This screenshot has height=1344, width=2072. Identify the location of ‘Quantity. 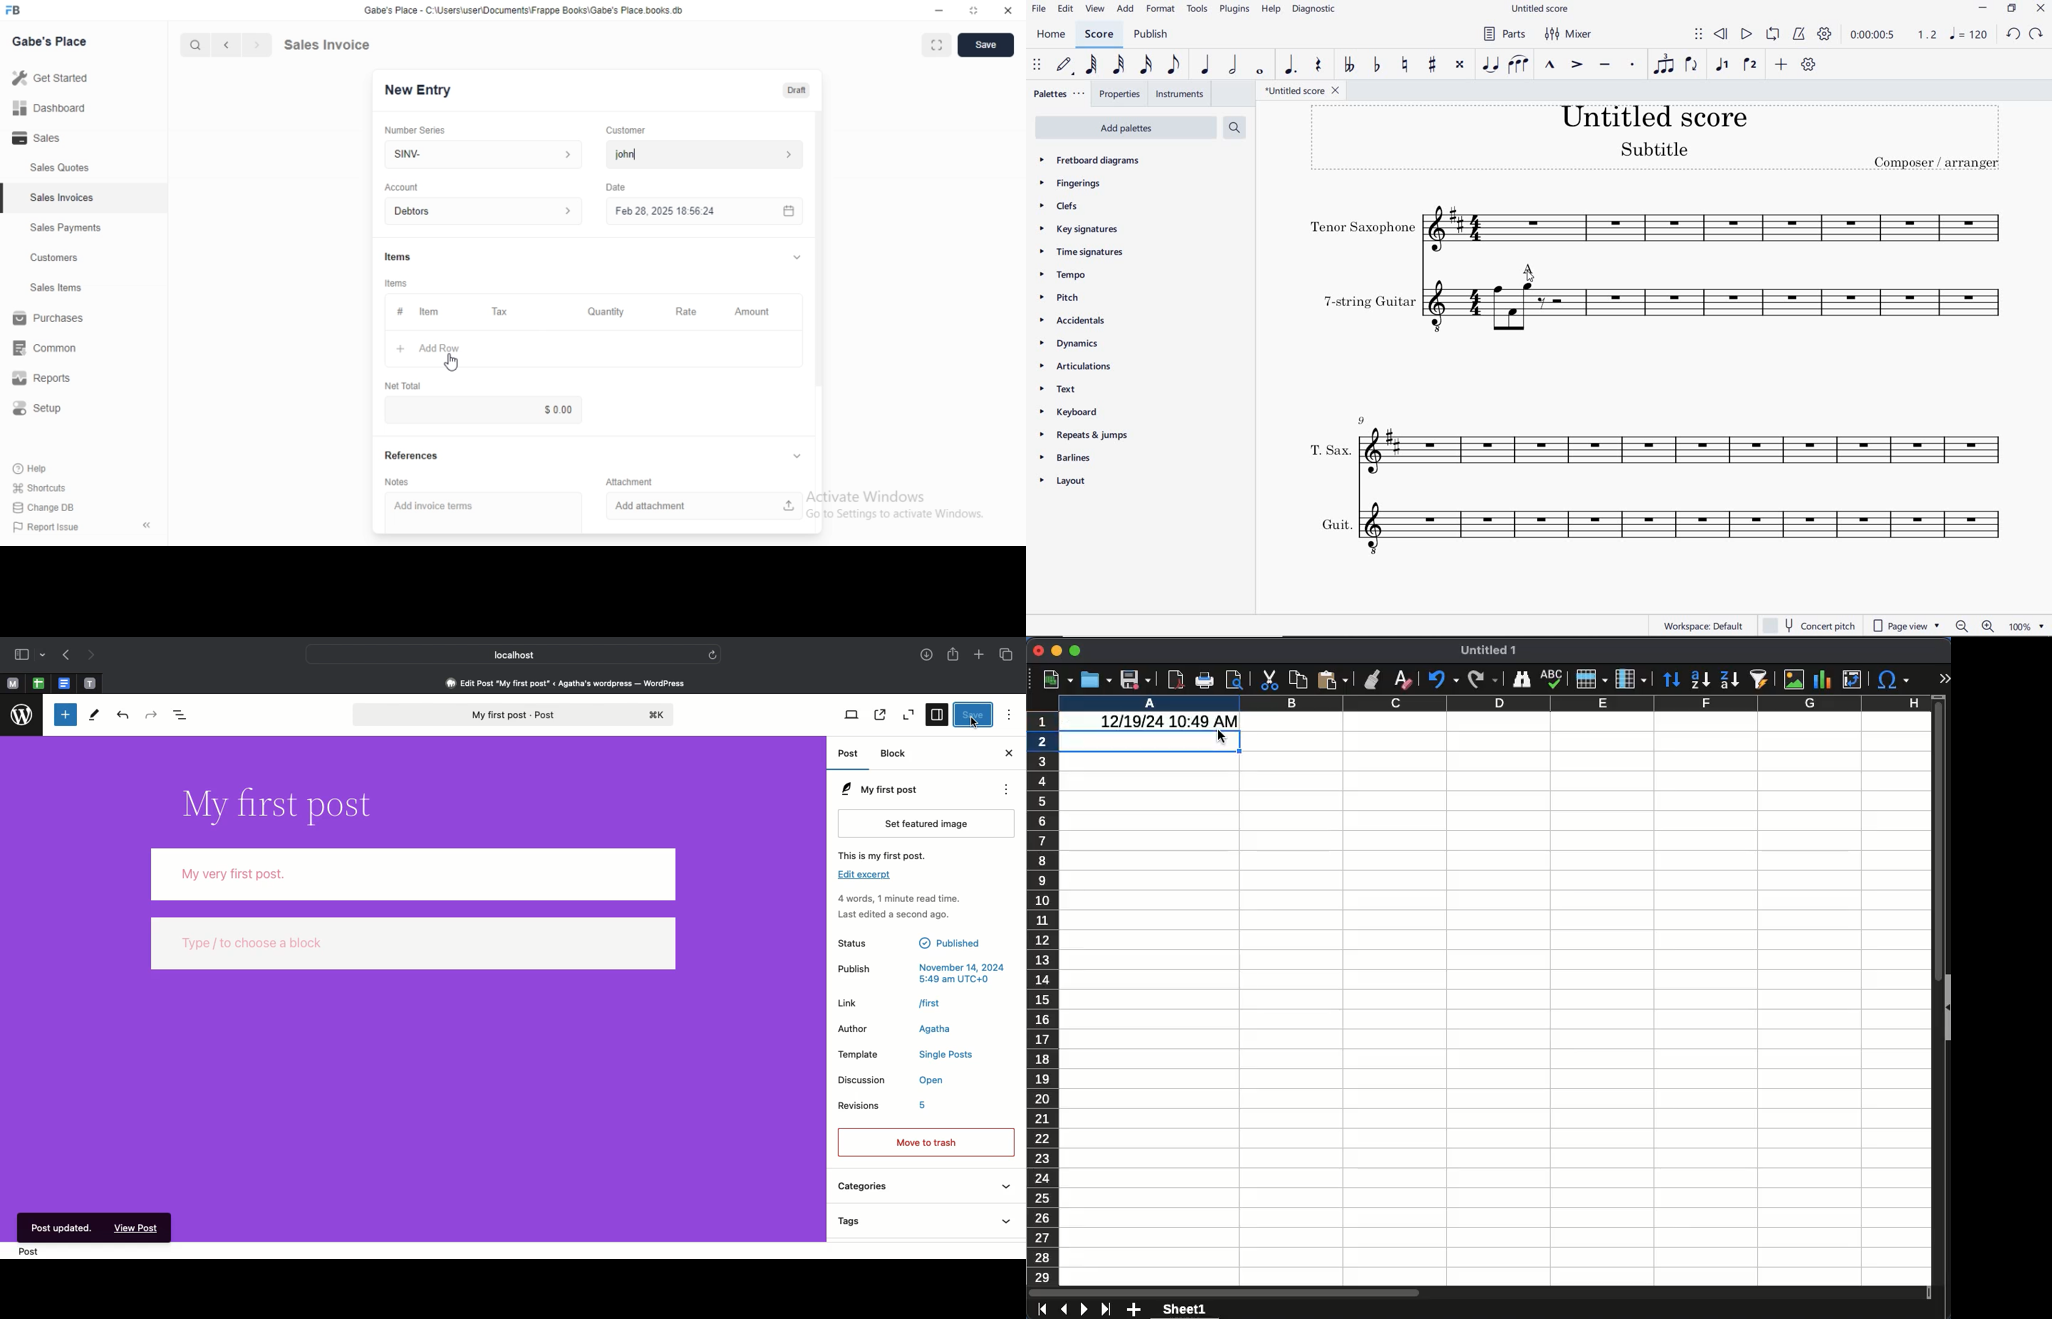
(605, 312).